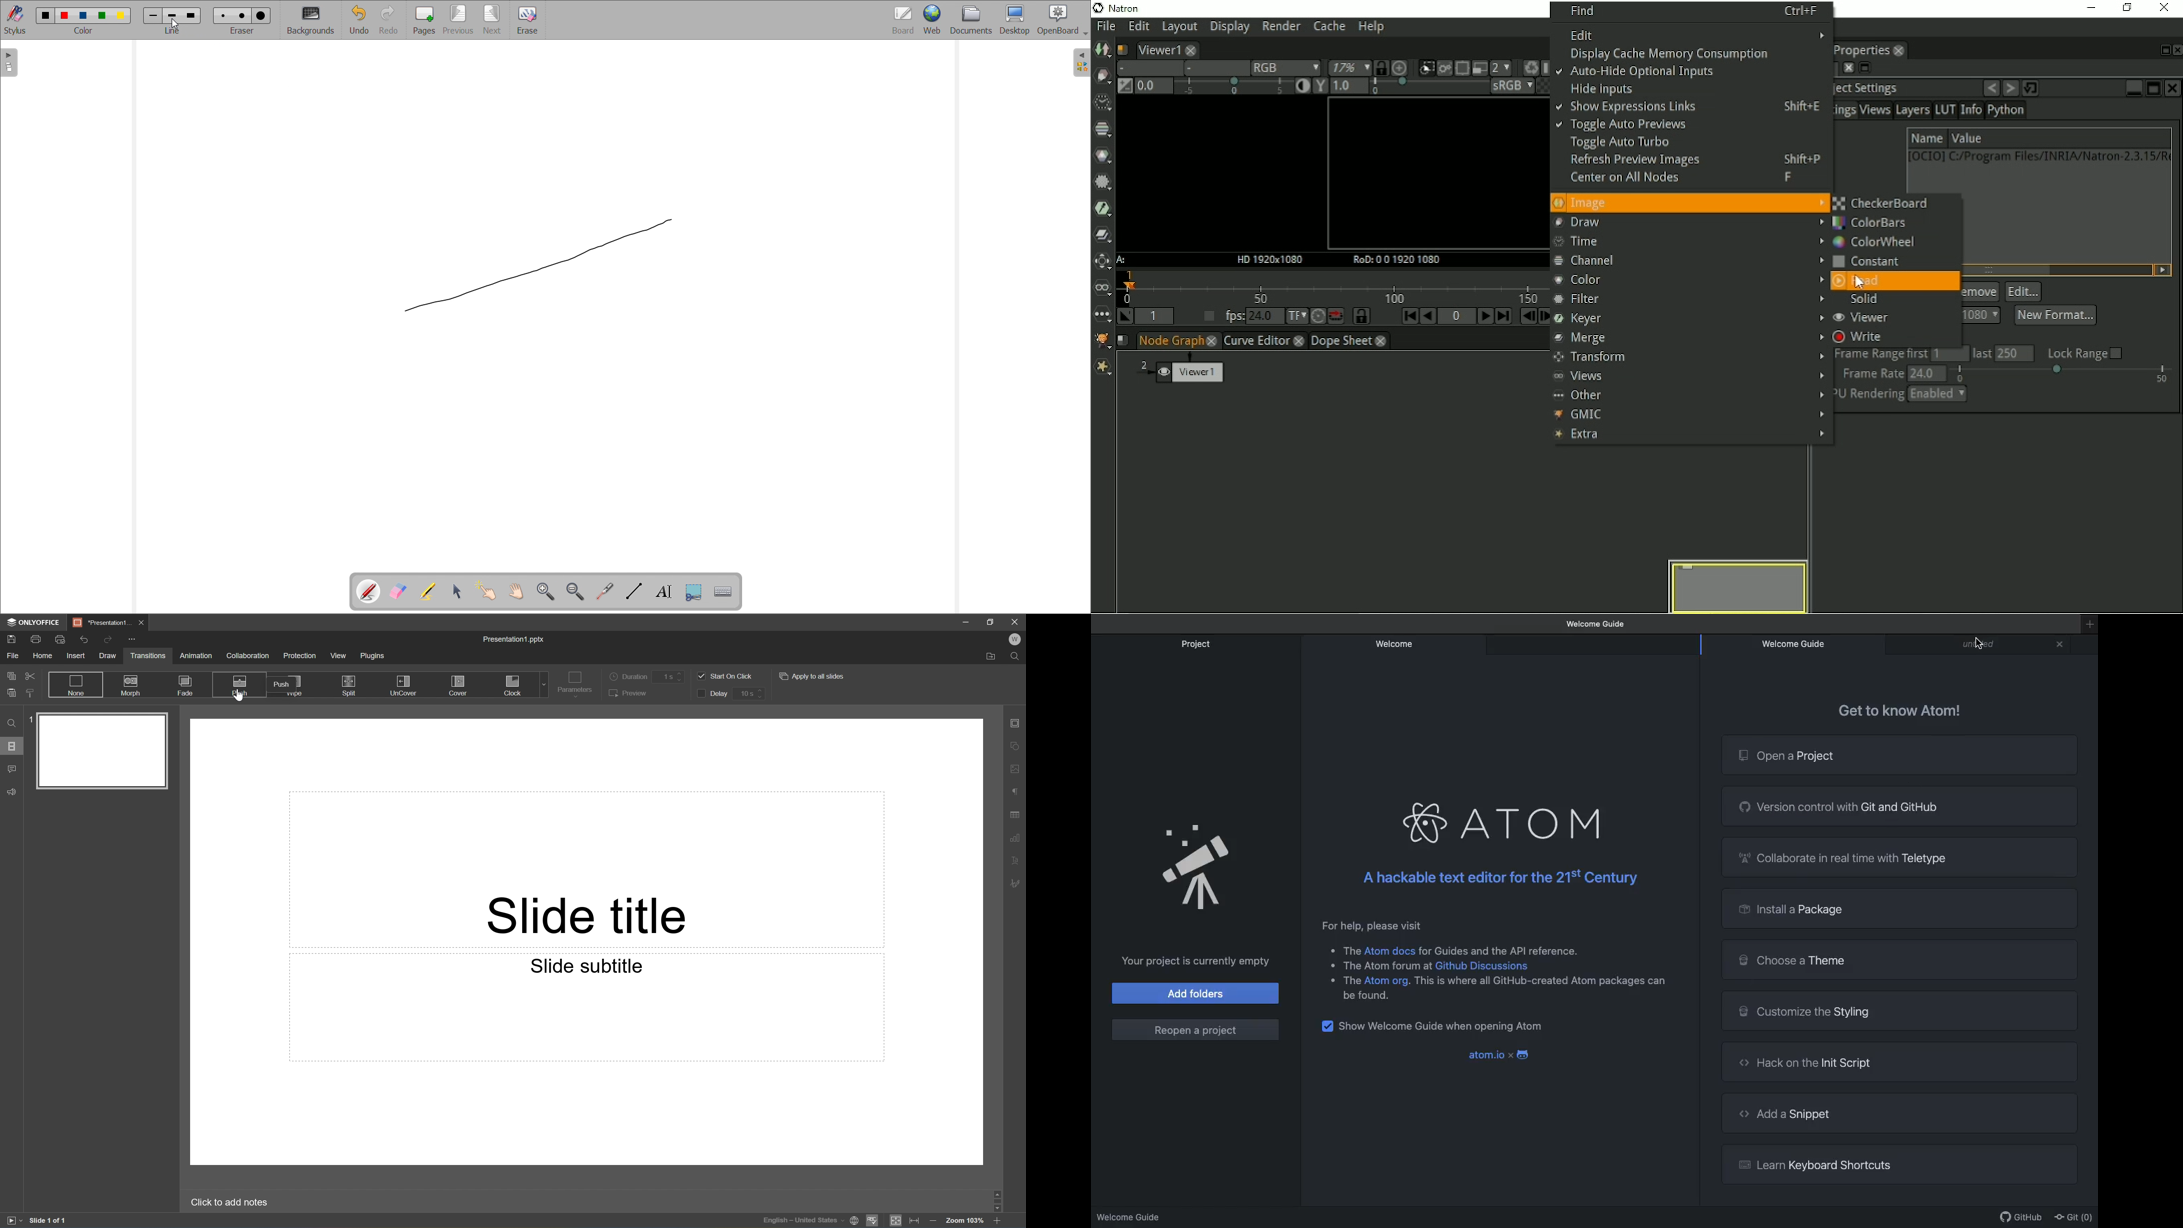  Describe the element at coordinates (1447, 1027) in the screenshot. I see `Show Welcome guide when opening Atom` at that location.